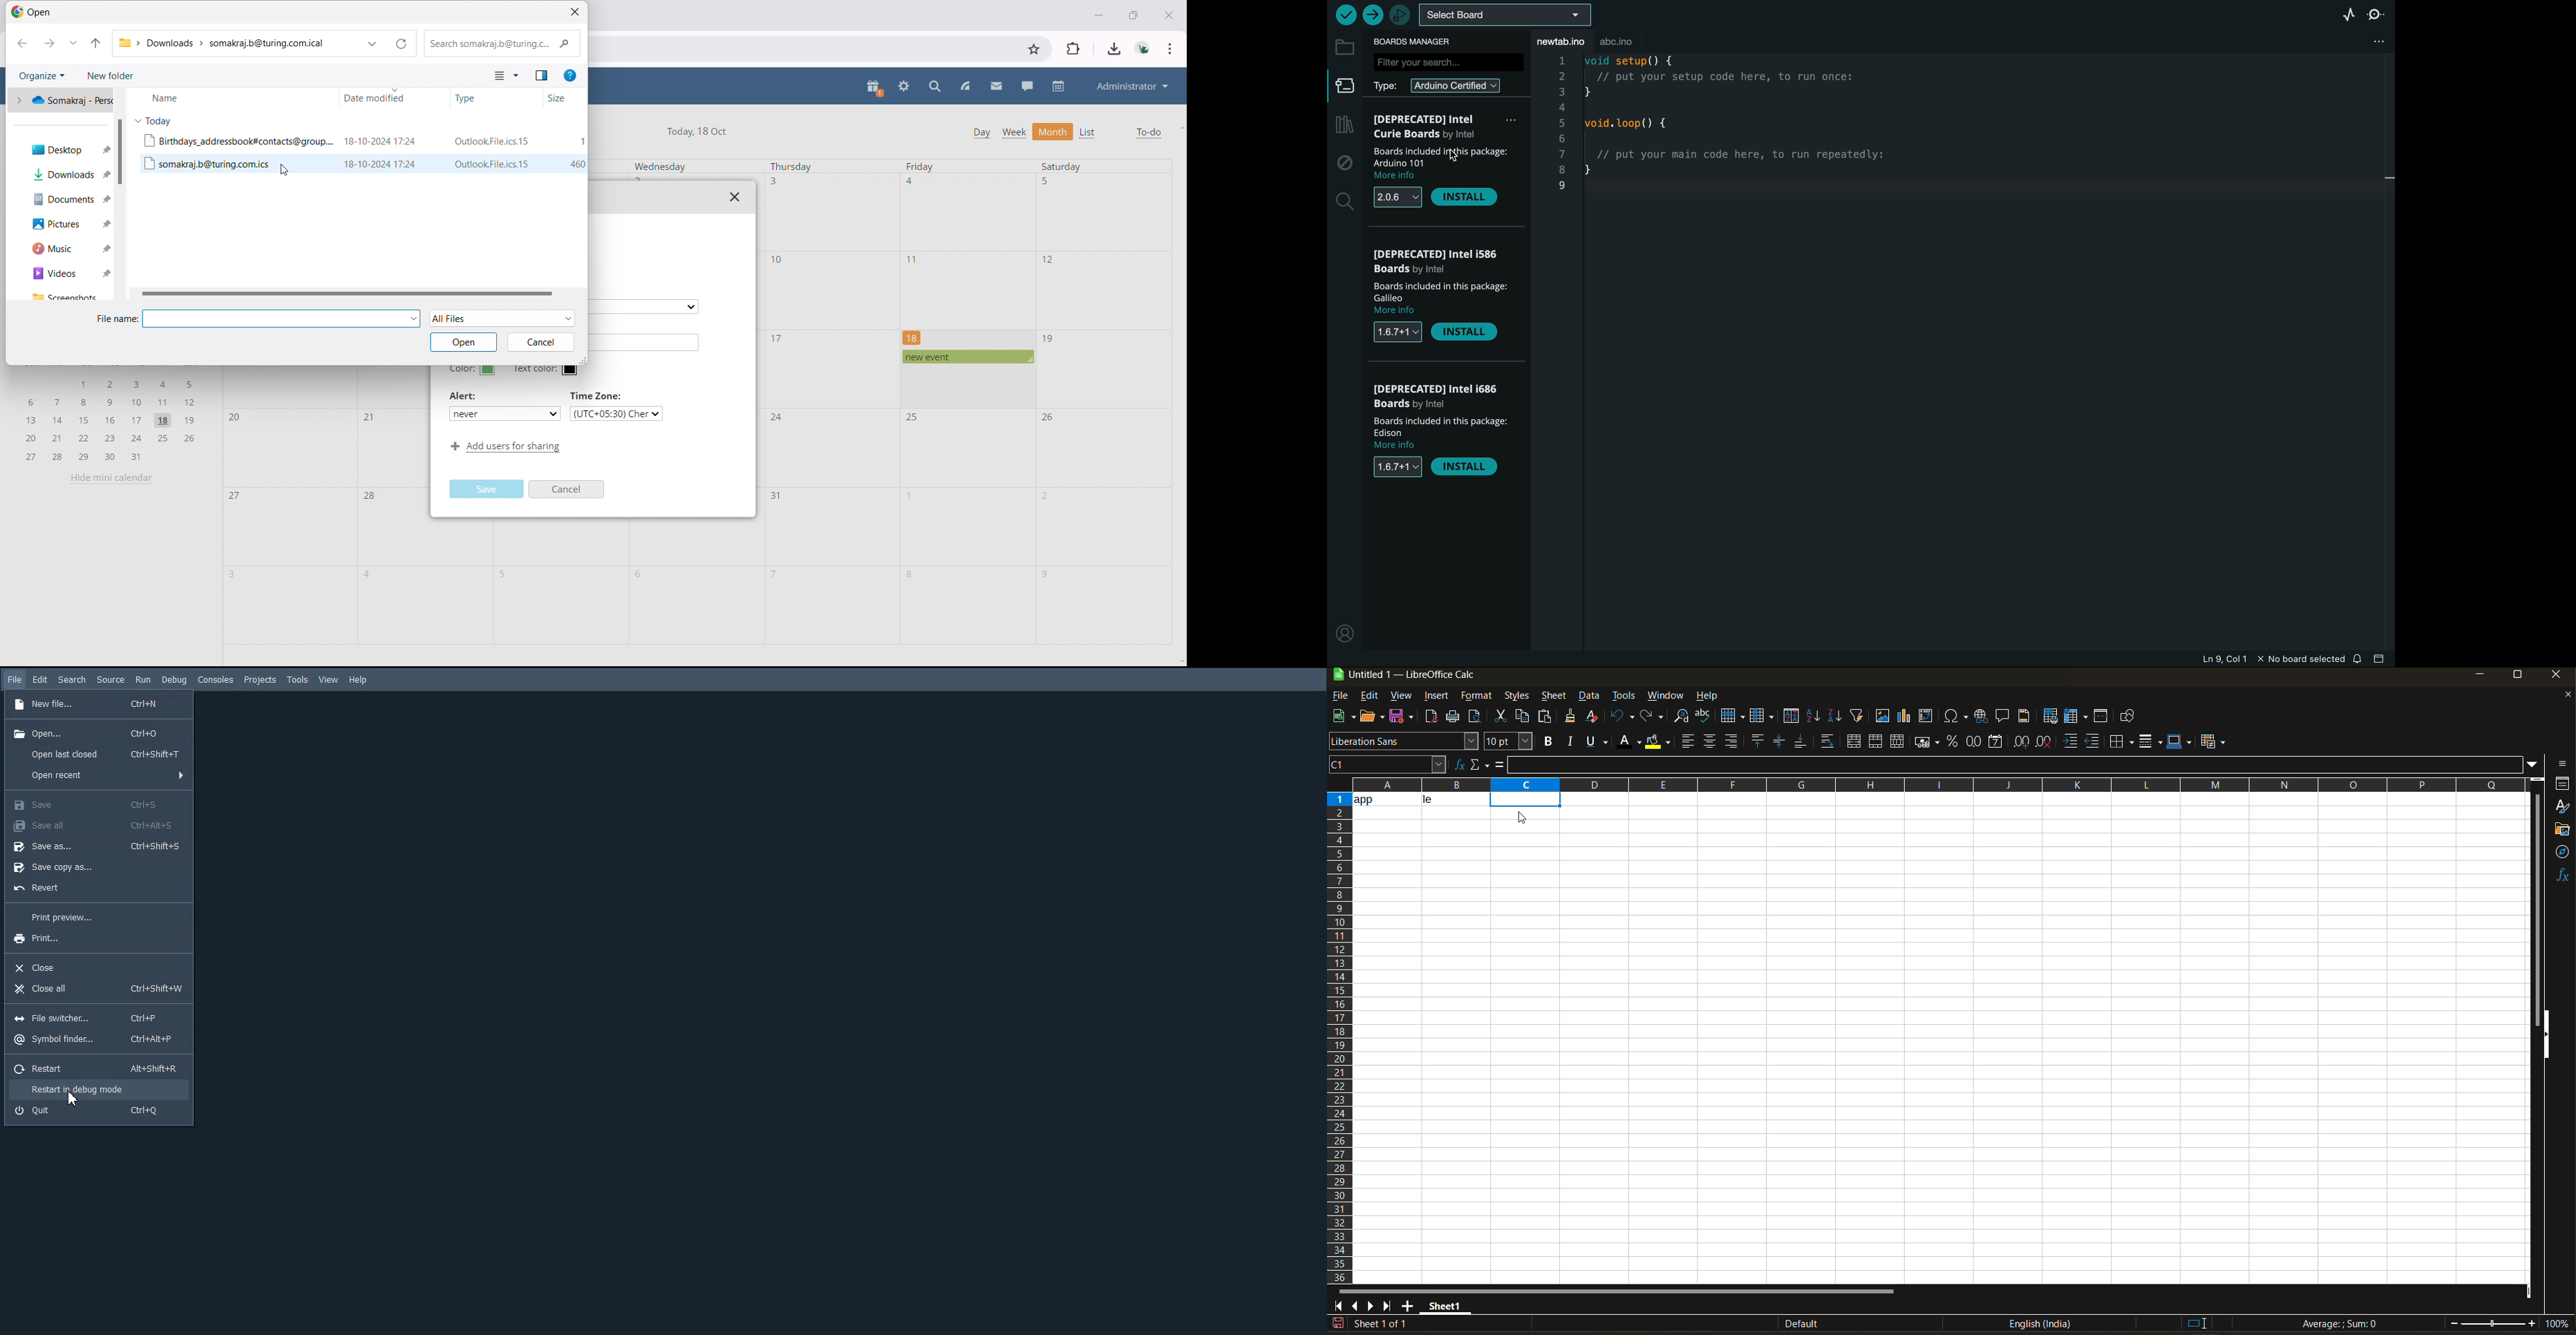 The width and height of the screenshot is (2576, 1344). What do you see at coordinates (506, 575) in the screenshot?
I see `5` at bounding box center [506, 575].